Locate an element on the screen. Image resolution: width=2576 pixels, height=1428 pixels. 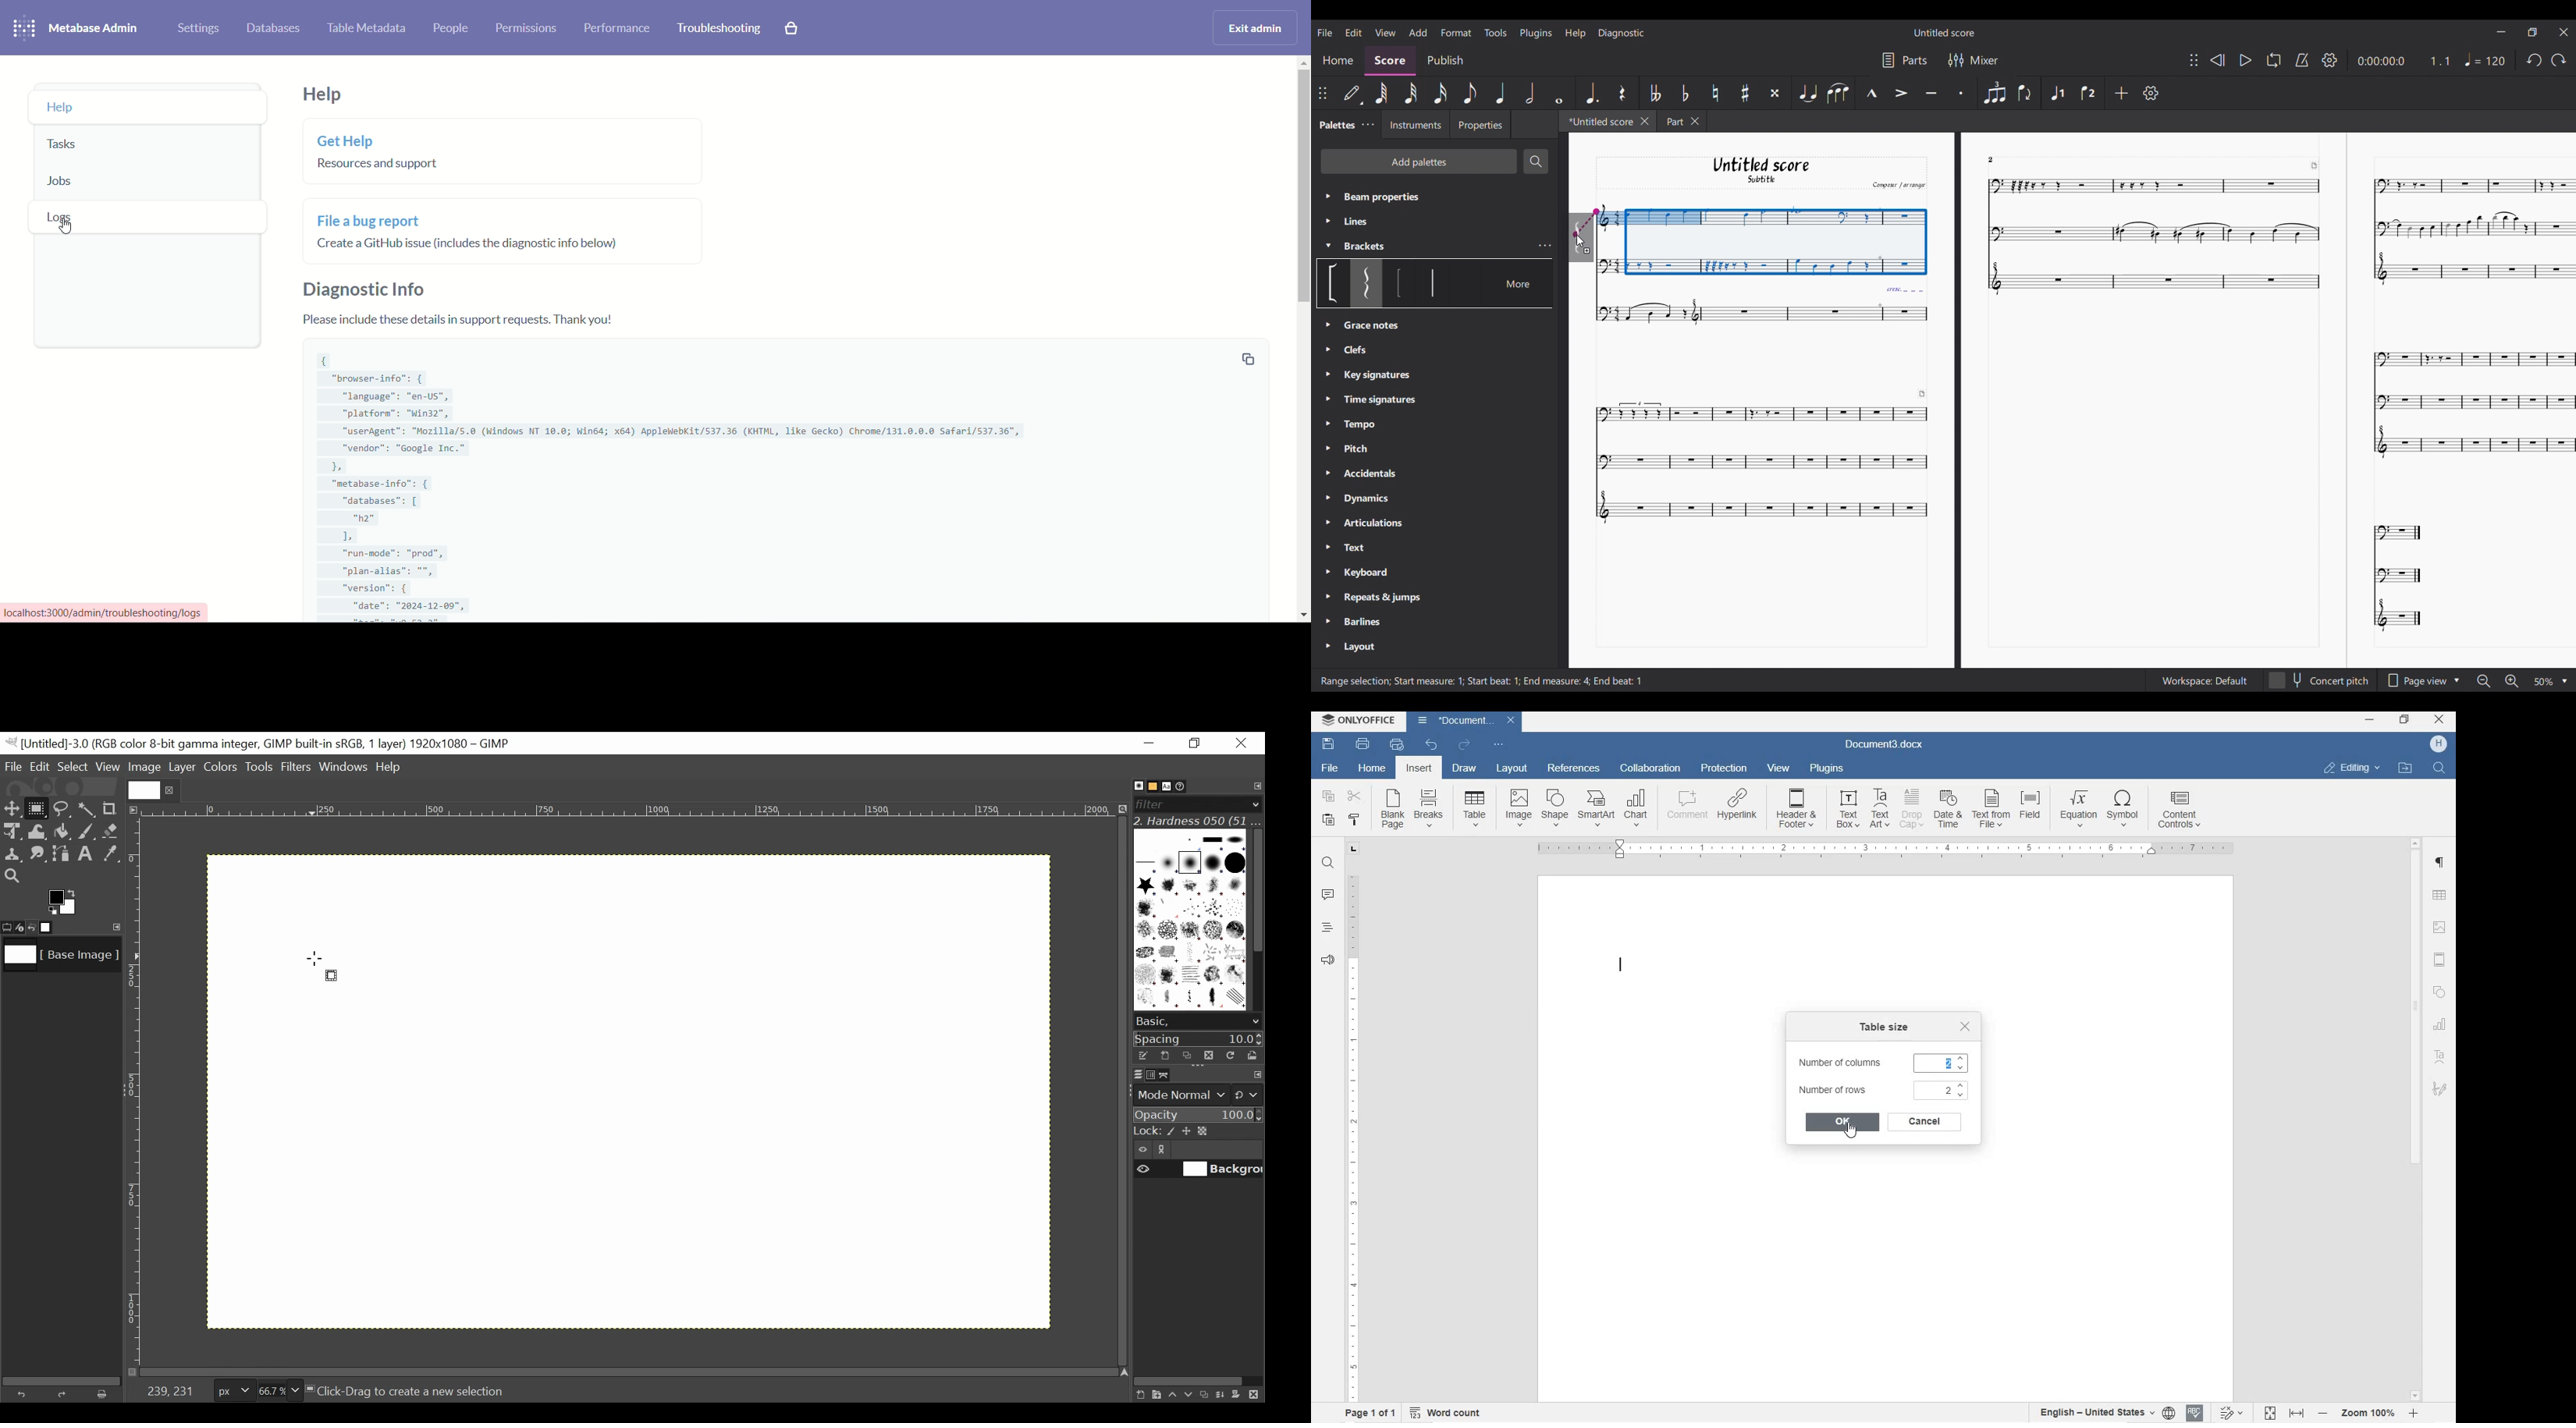
 is located at coordinates (1329, 621).